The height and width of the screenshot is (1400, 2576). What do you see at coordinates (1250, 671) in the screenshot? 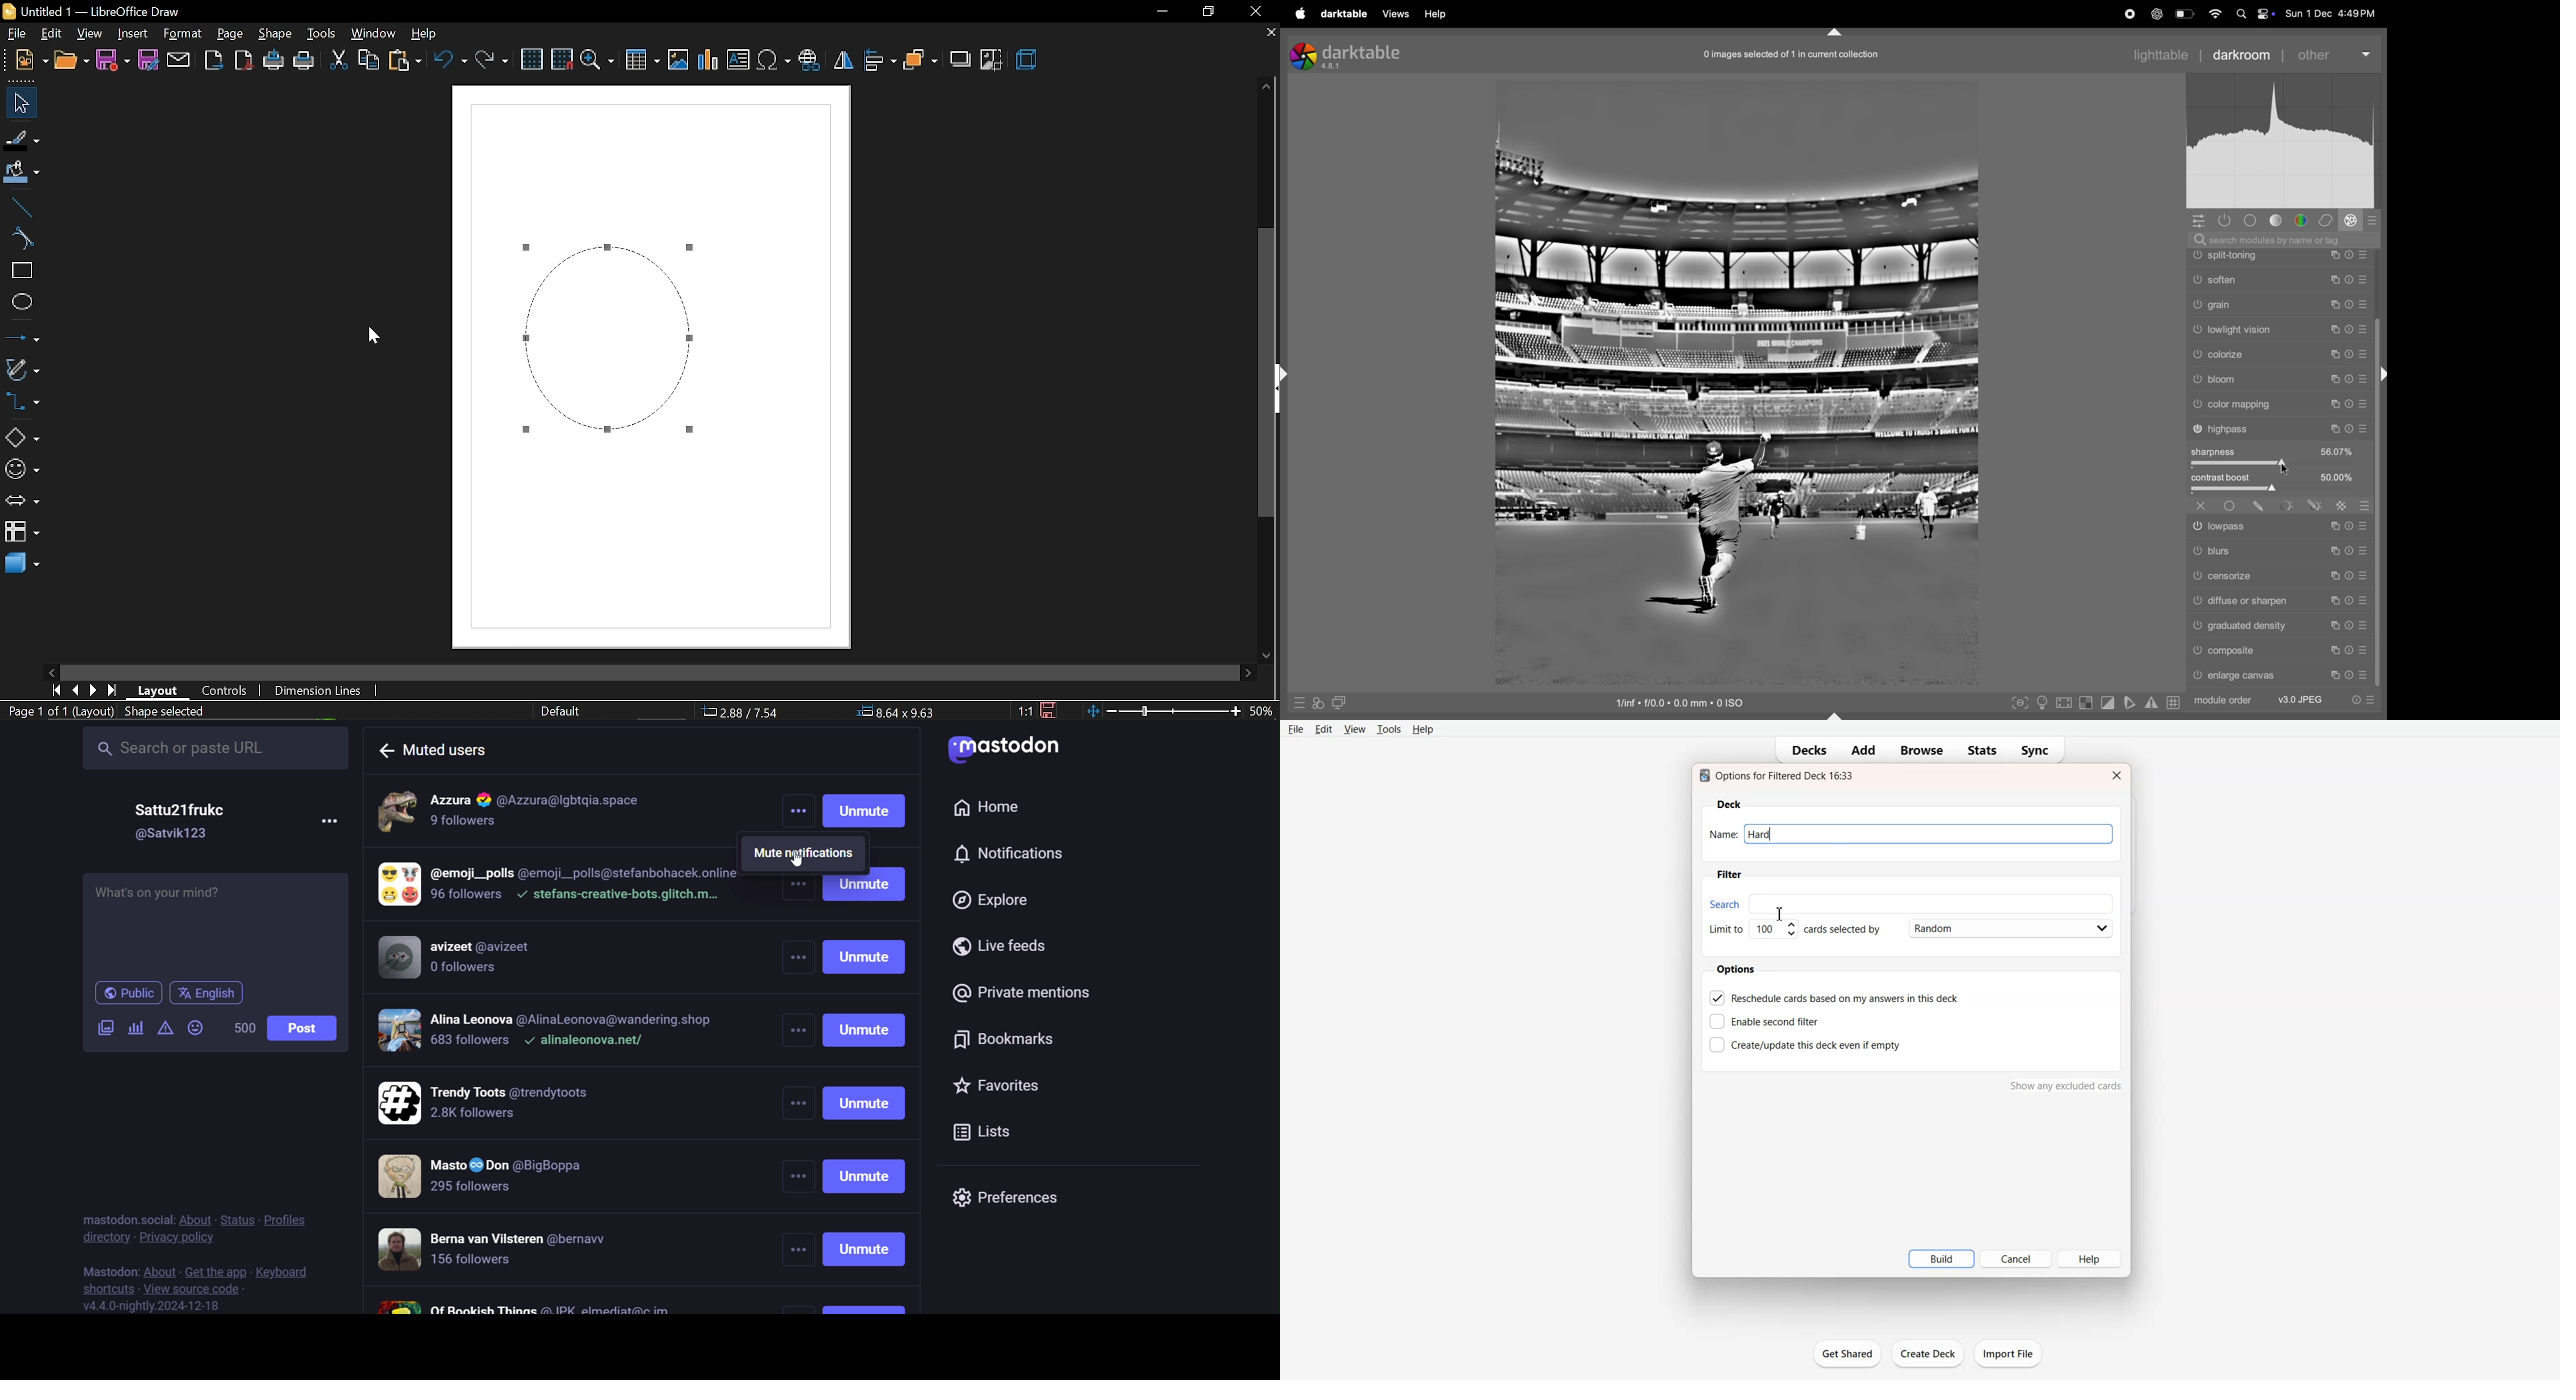
I see `move right` at bounding box center [1250, 671].